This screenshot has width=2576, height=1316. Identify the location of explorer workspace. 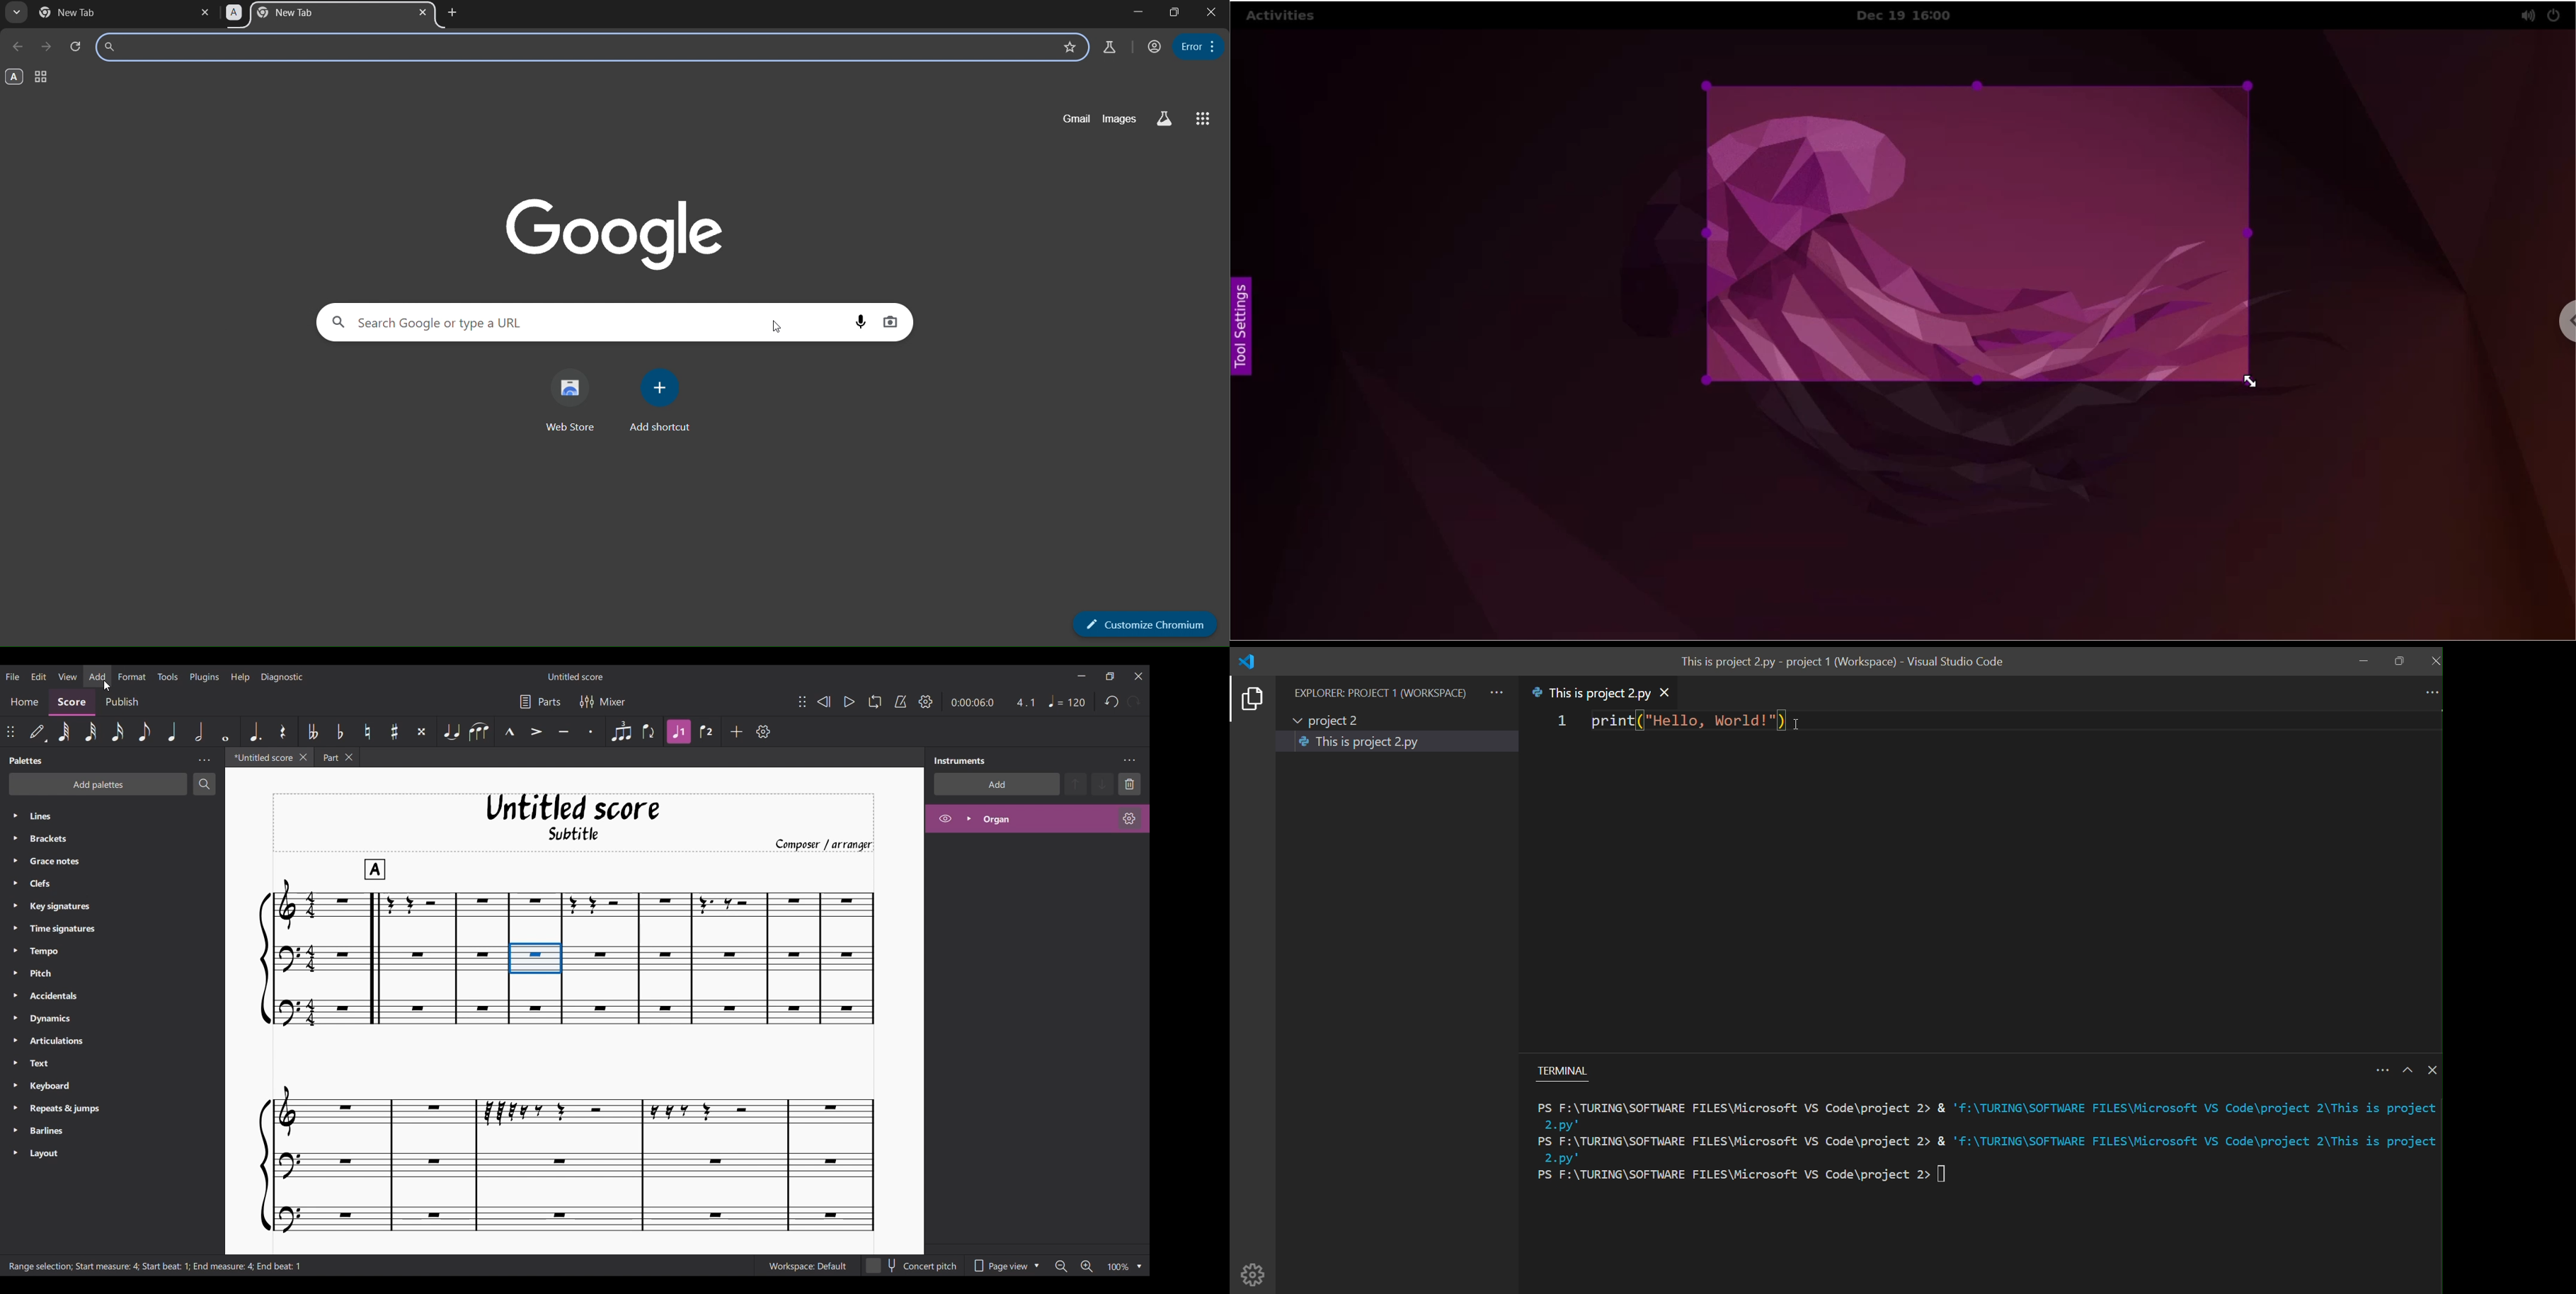
(1380, 692).